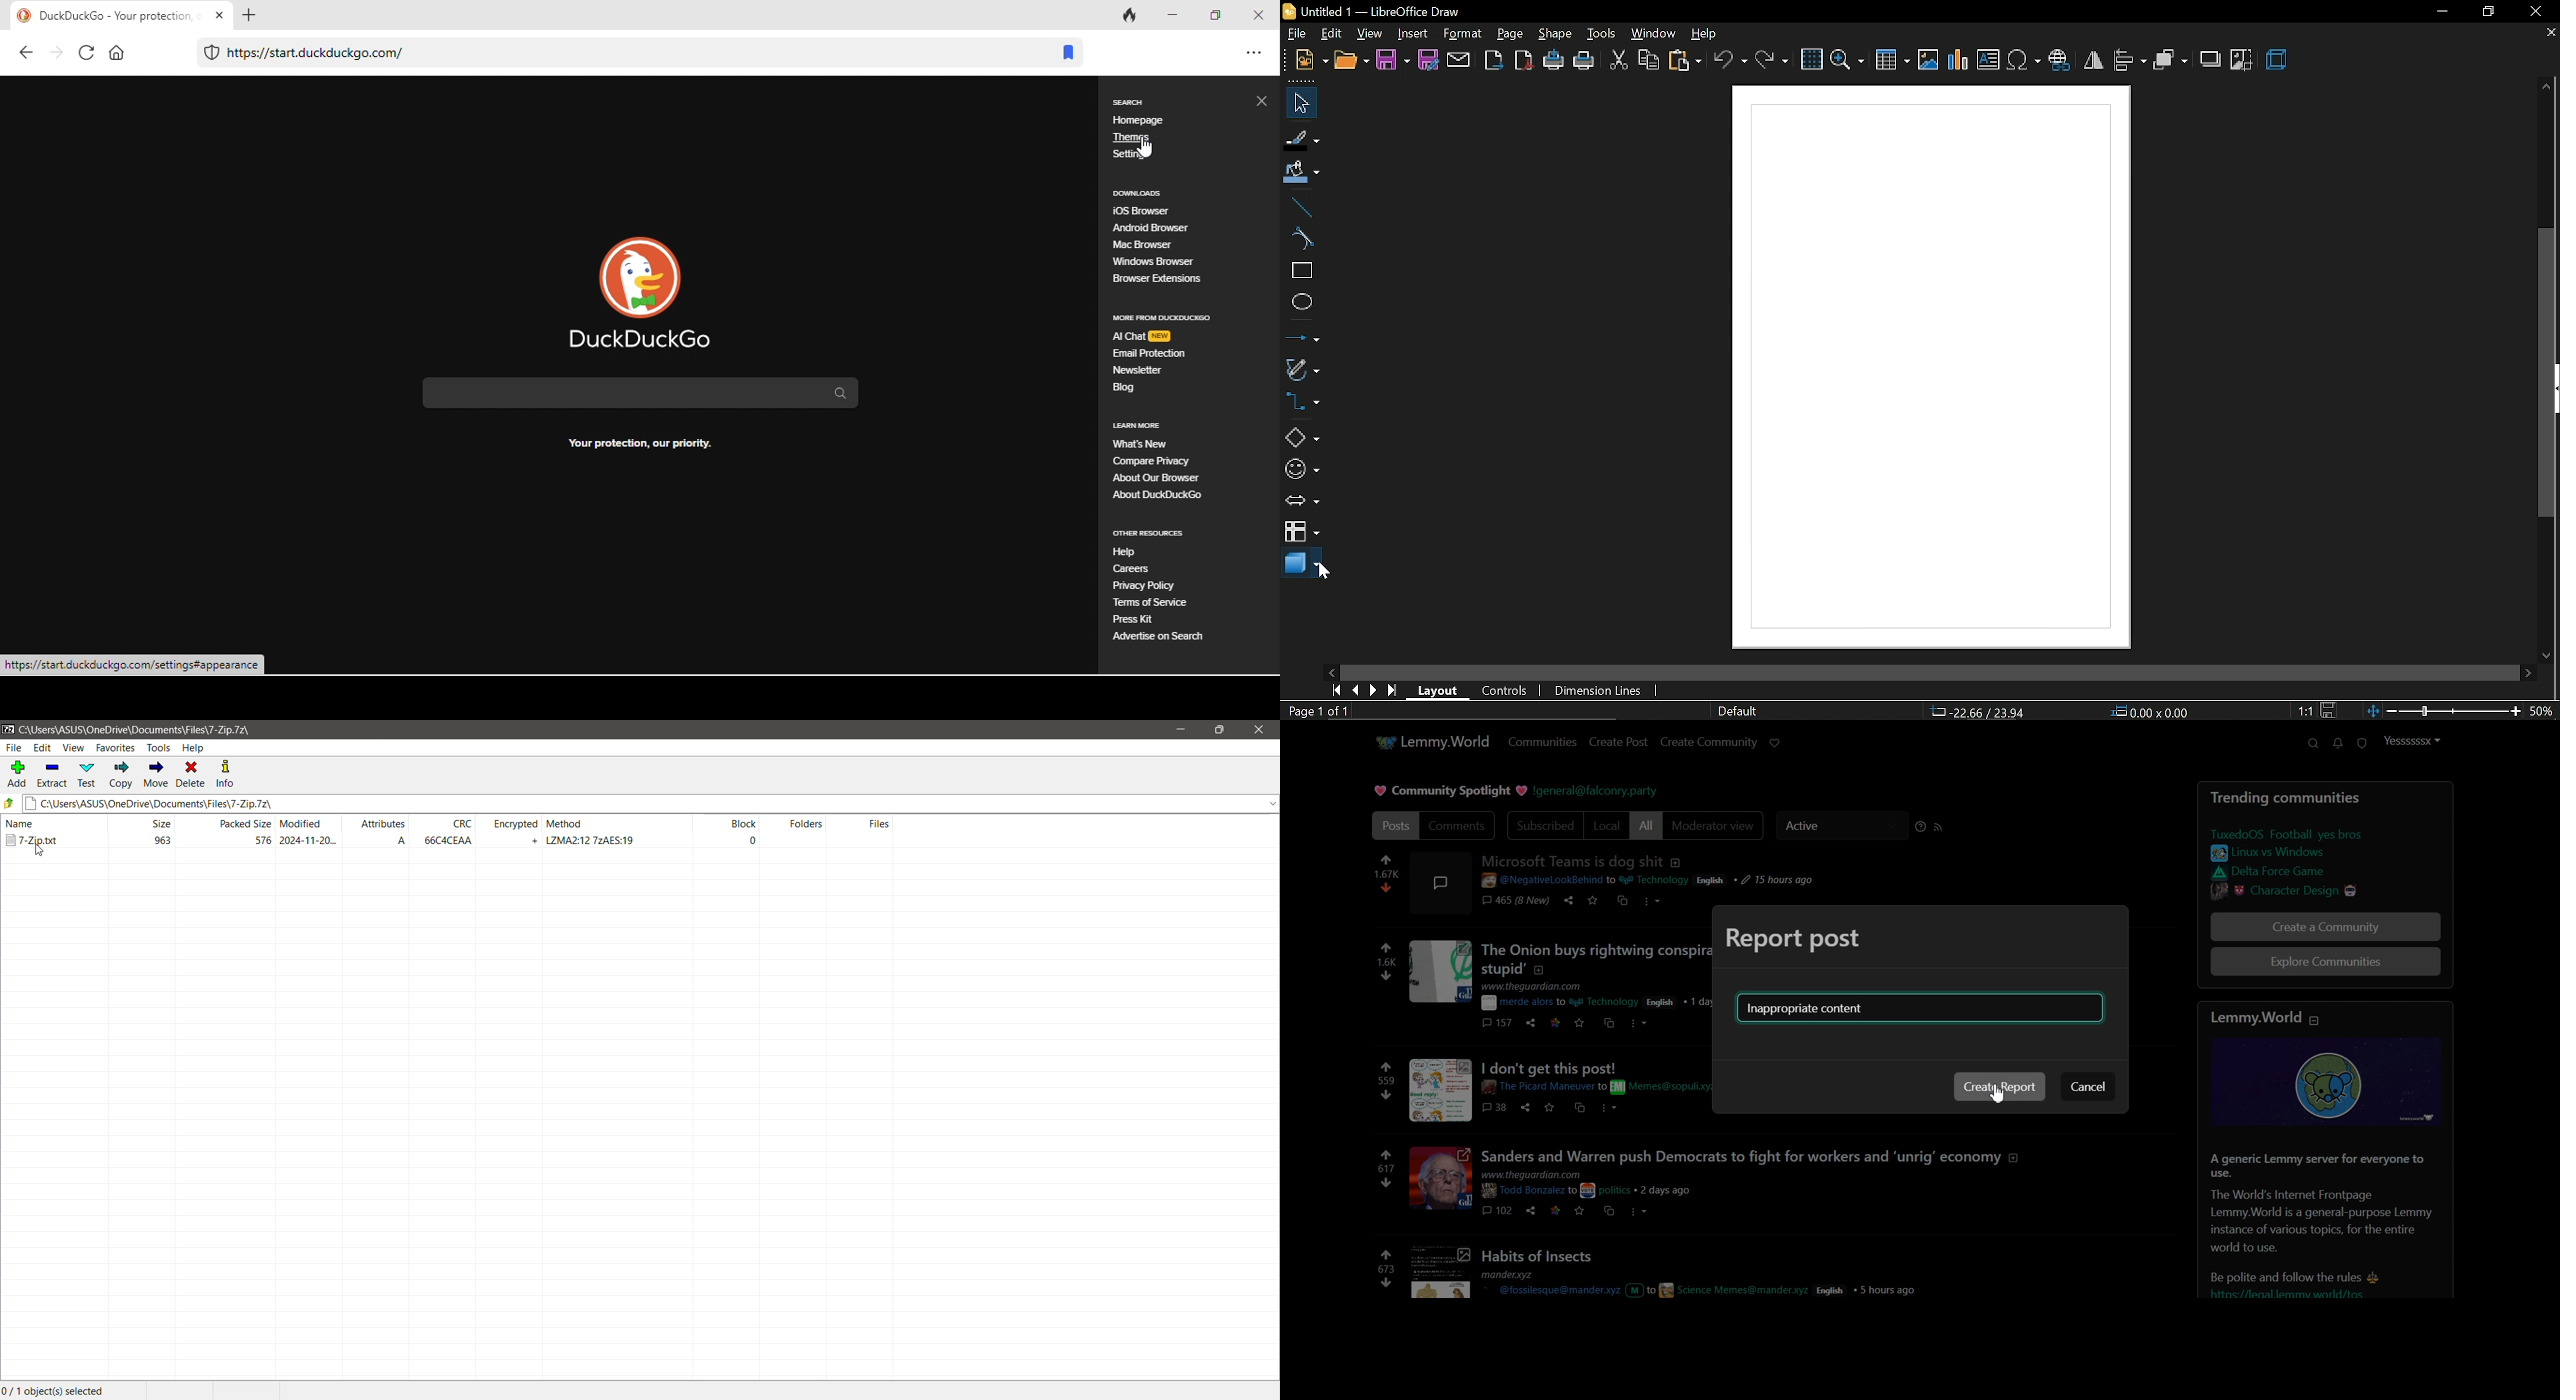 Image resolution: width=2576 pixels, height=1400 pixels. Describe the element at coordinates (1650, 61) in the screenshot. I see `copy` at that location.